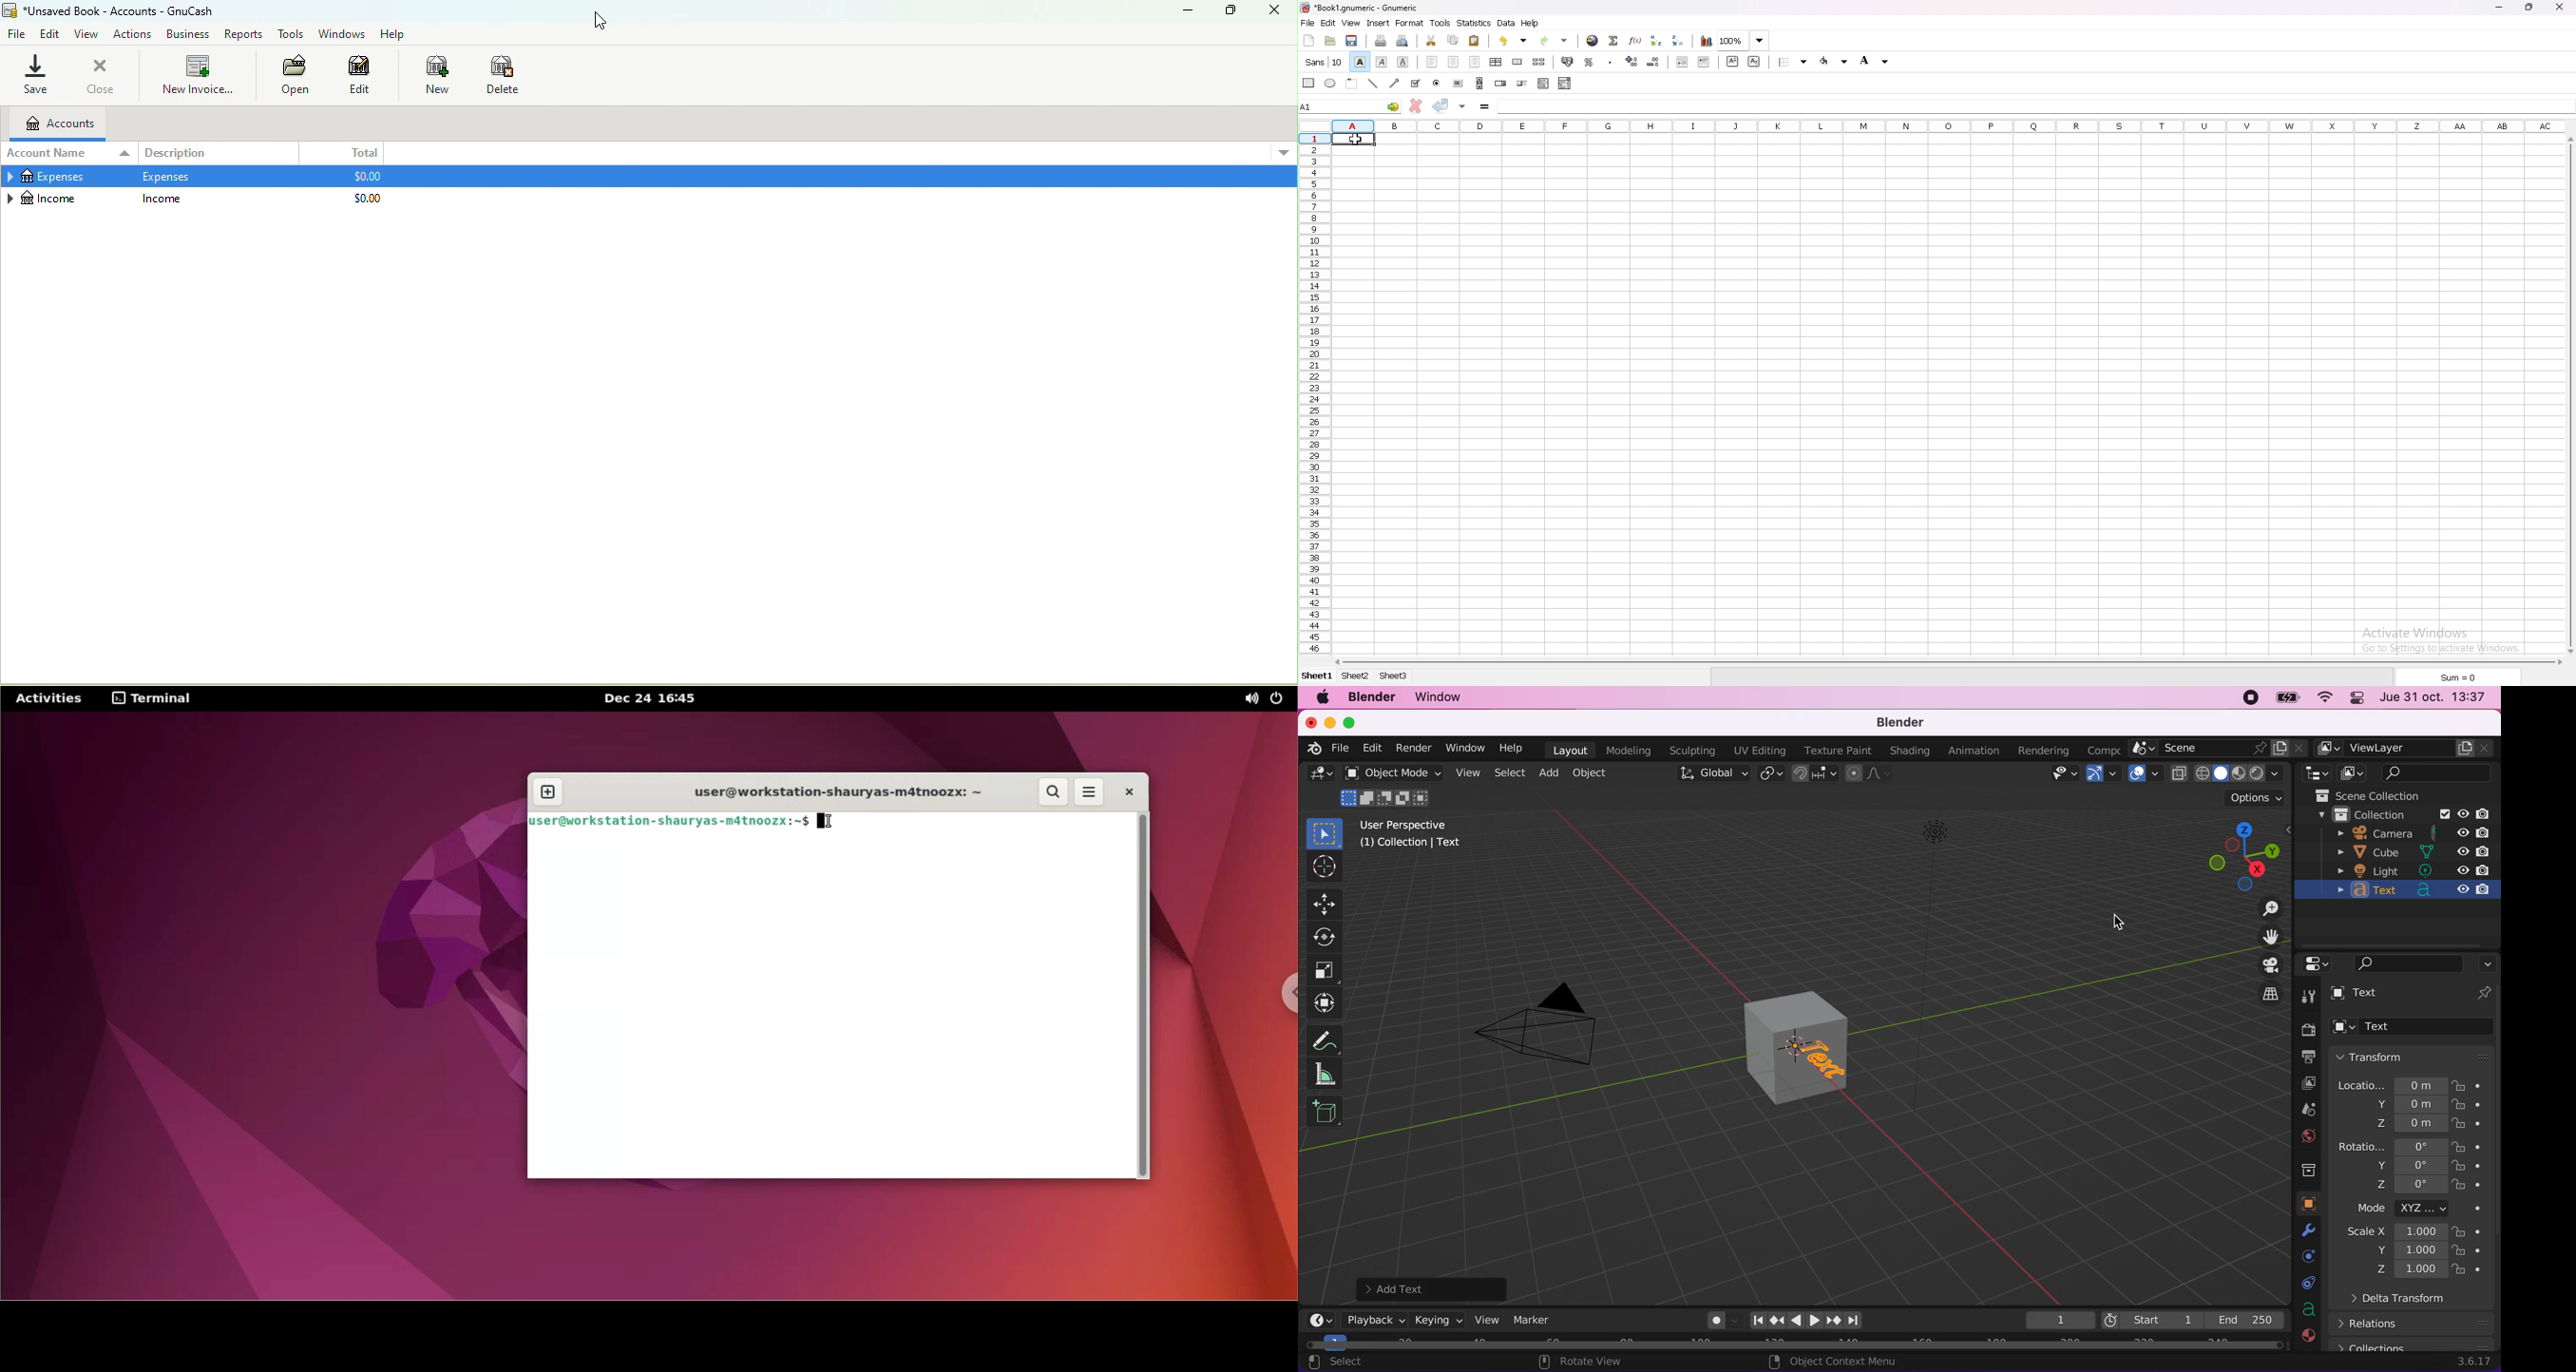  I want to click on transform, so click(1328, 1001).